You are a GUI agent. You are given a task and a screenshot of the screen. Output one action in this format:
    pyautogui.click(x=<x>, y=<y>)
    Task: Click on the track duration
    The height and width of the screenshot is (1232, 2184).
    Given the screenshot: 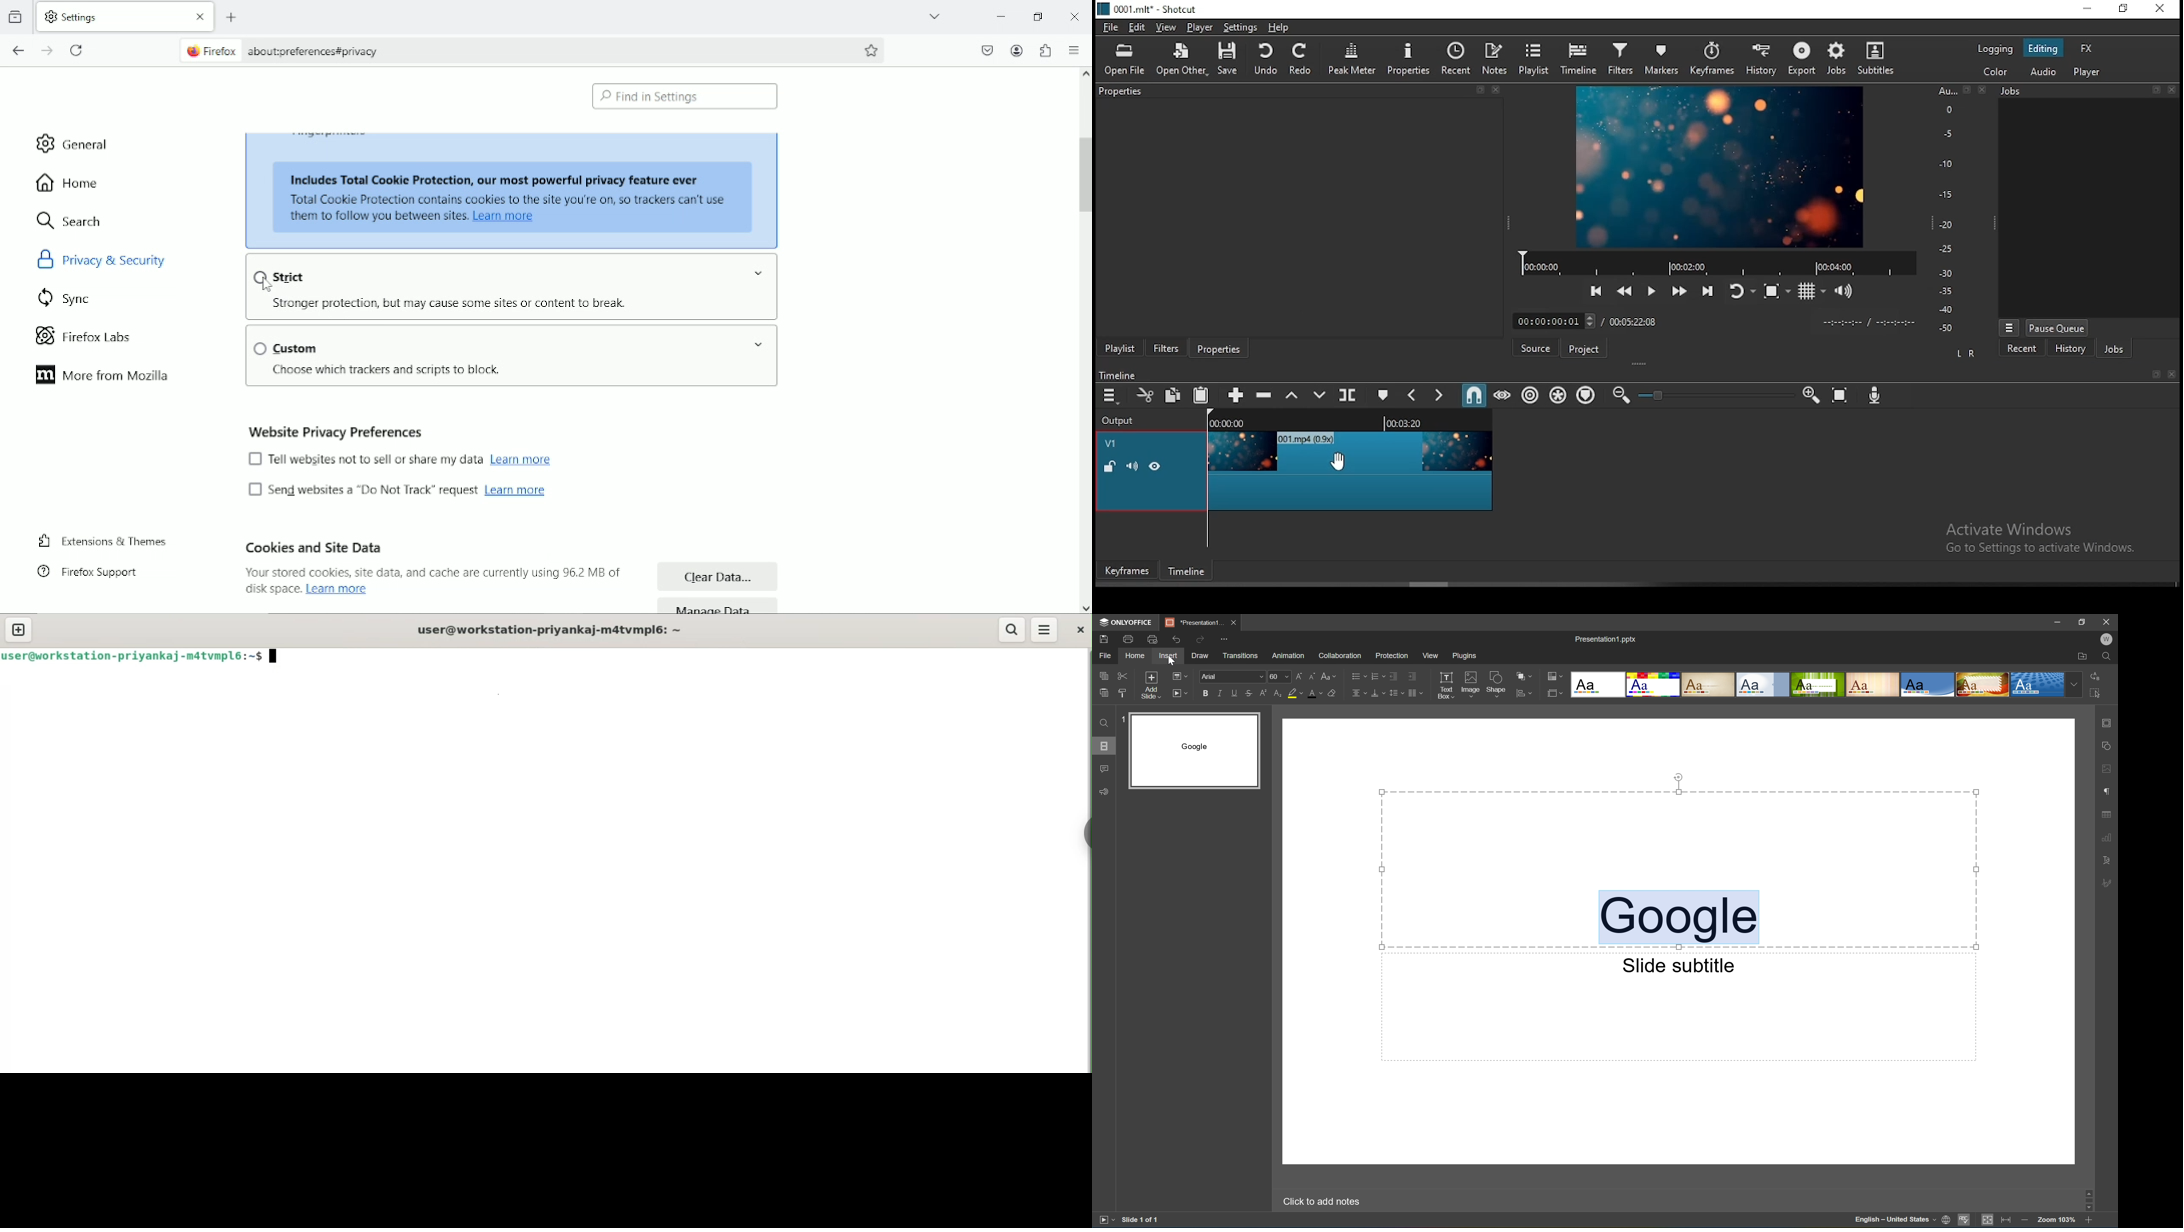 What is the action you would take?
    pyautogui.click(x=1634, y=323)
    